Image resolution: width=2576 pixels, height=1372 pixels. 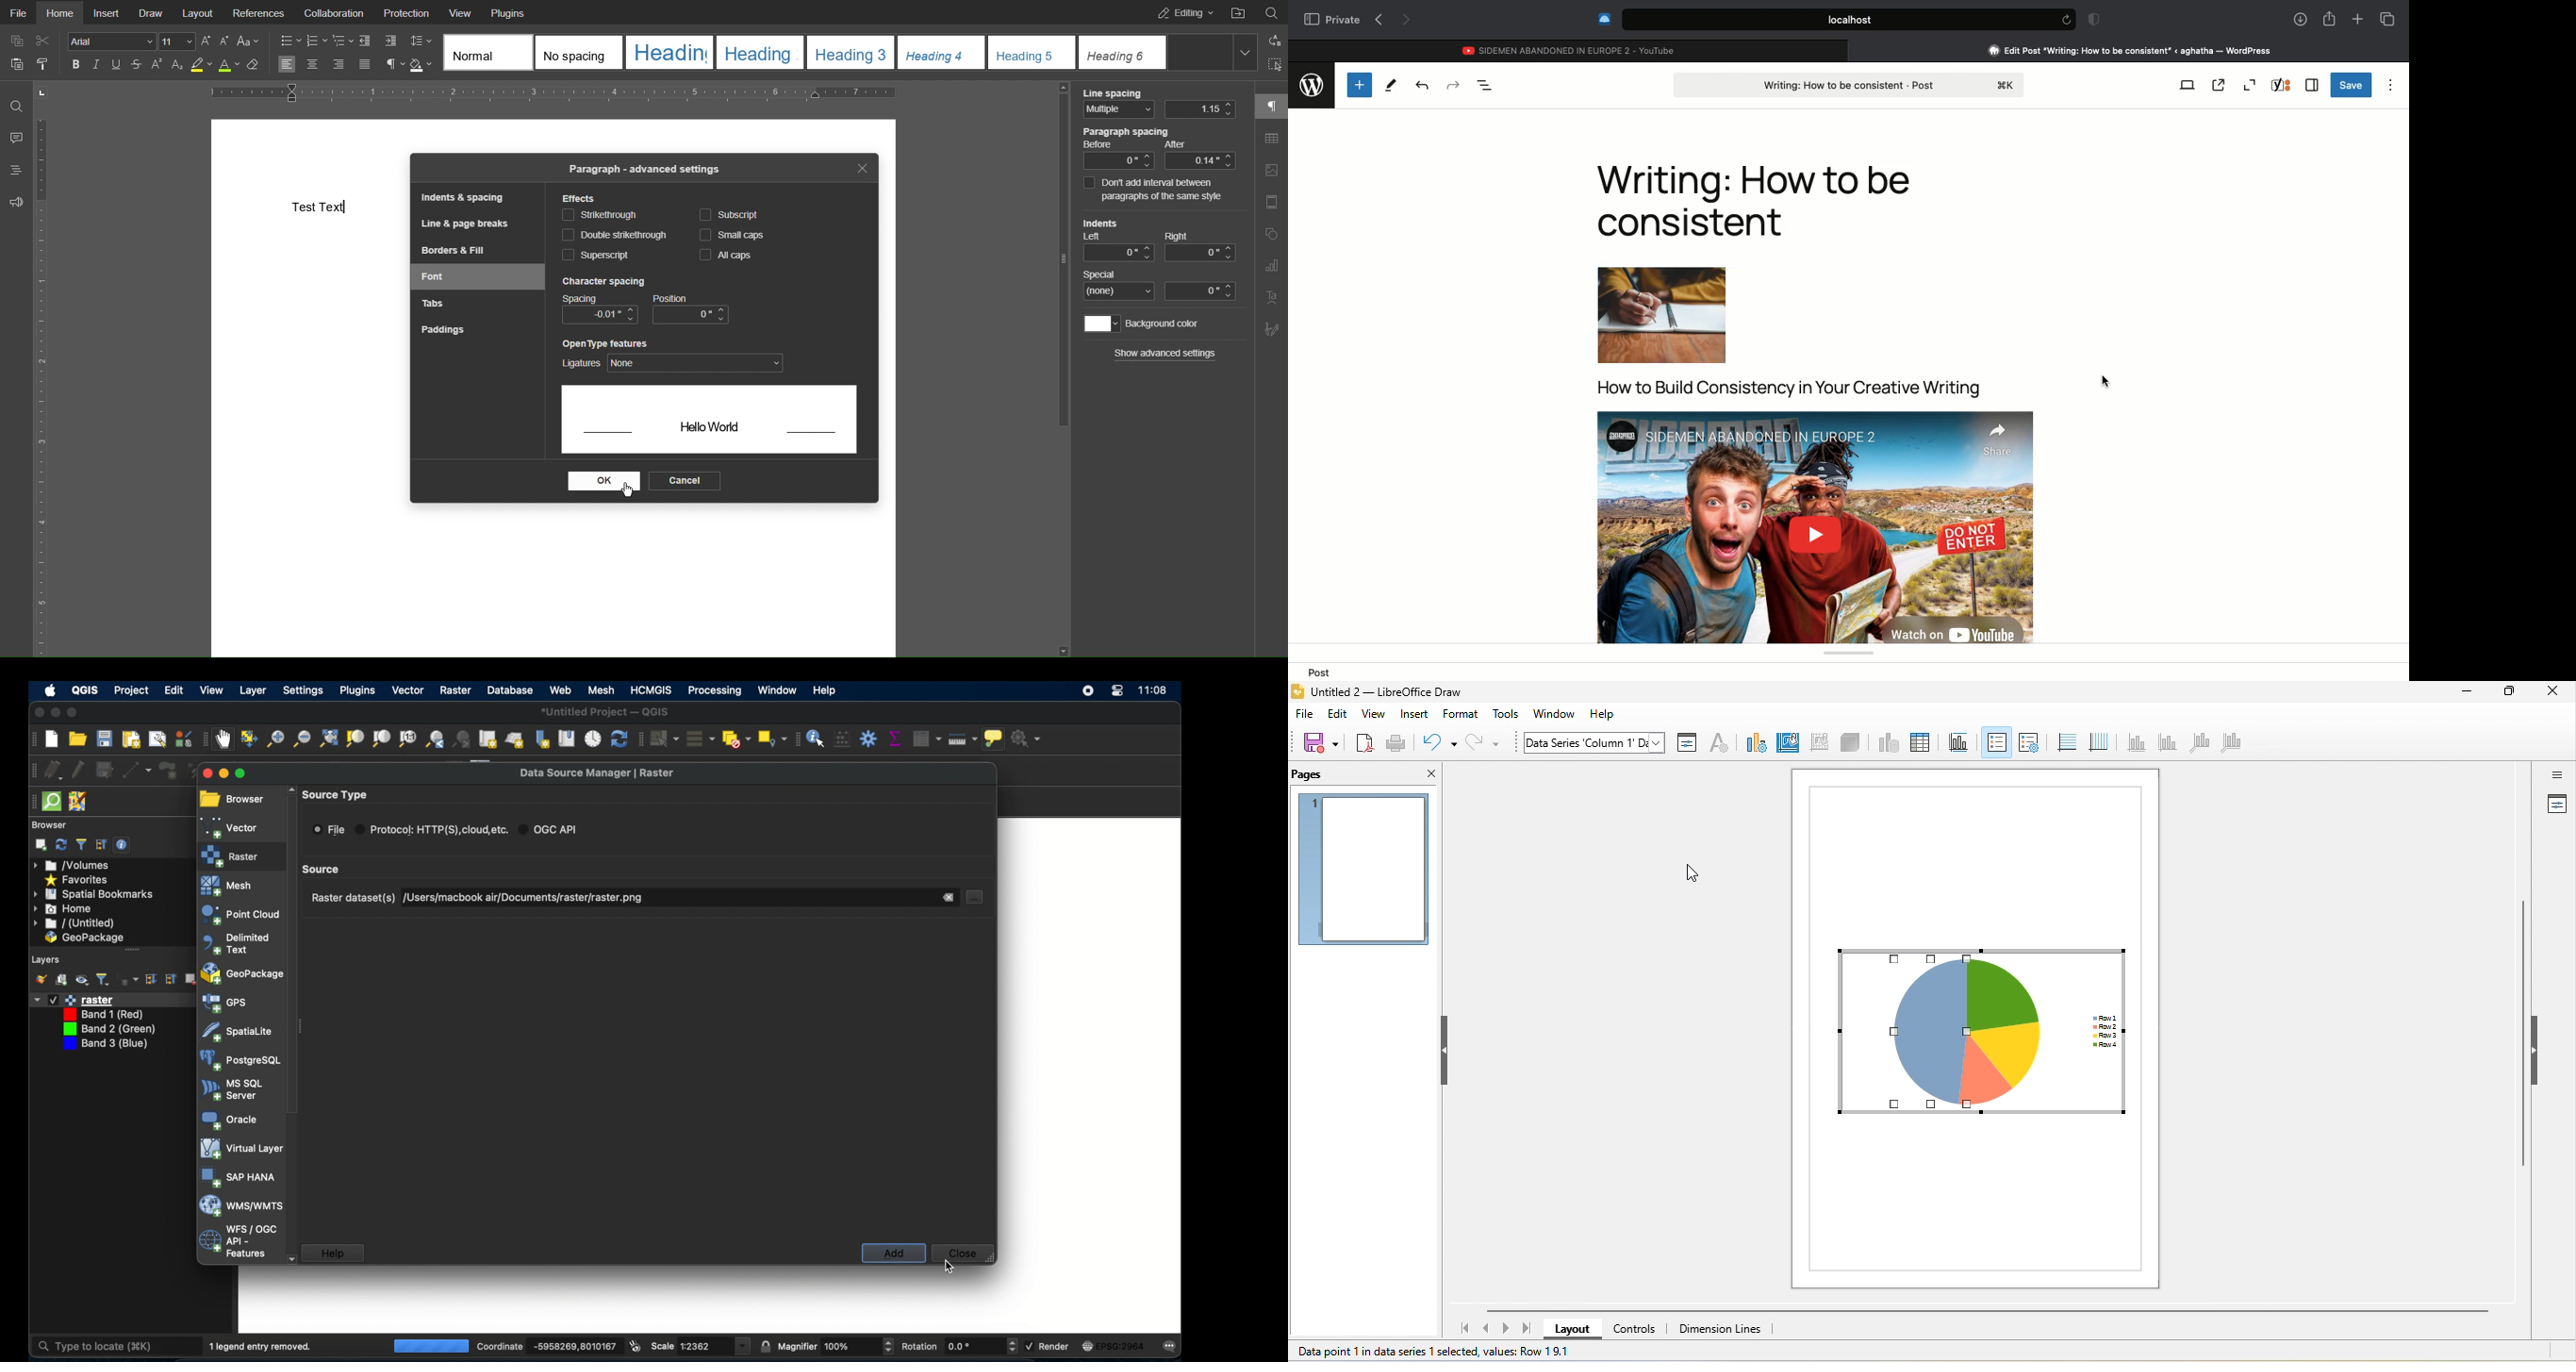 I want to click on dimension lines, so click(x=1724, y=1329).